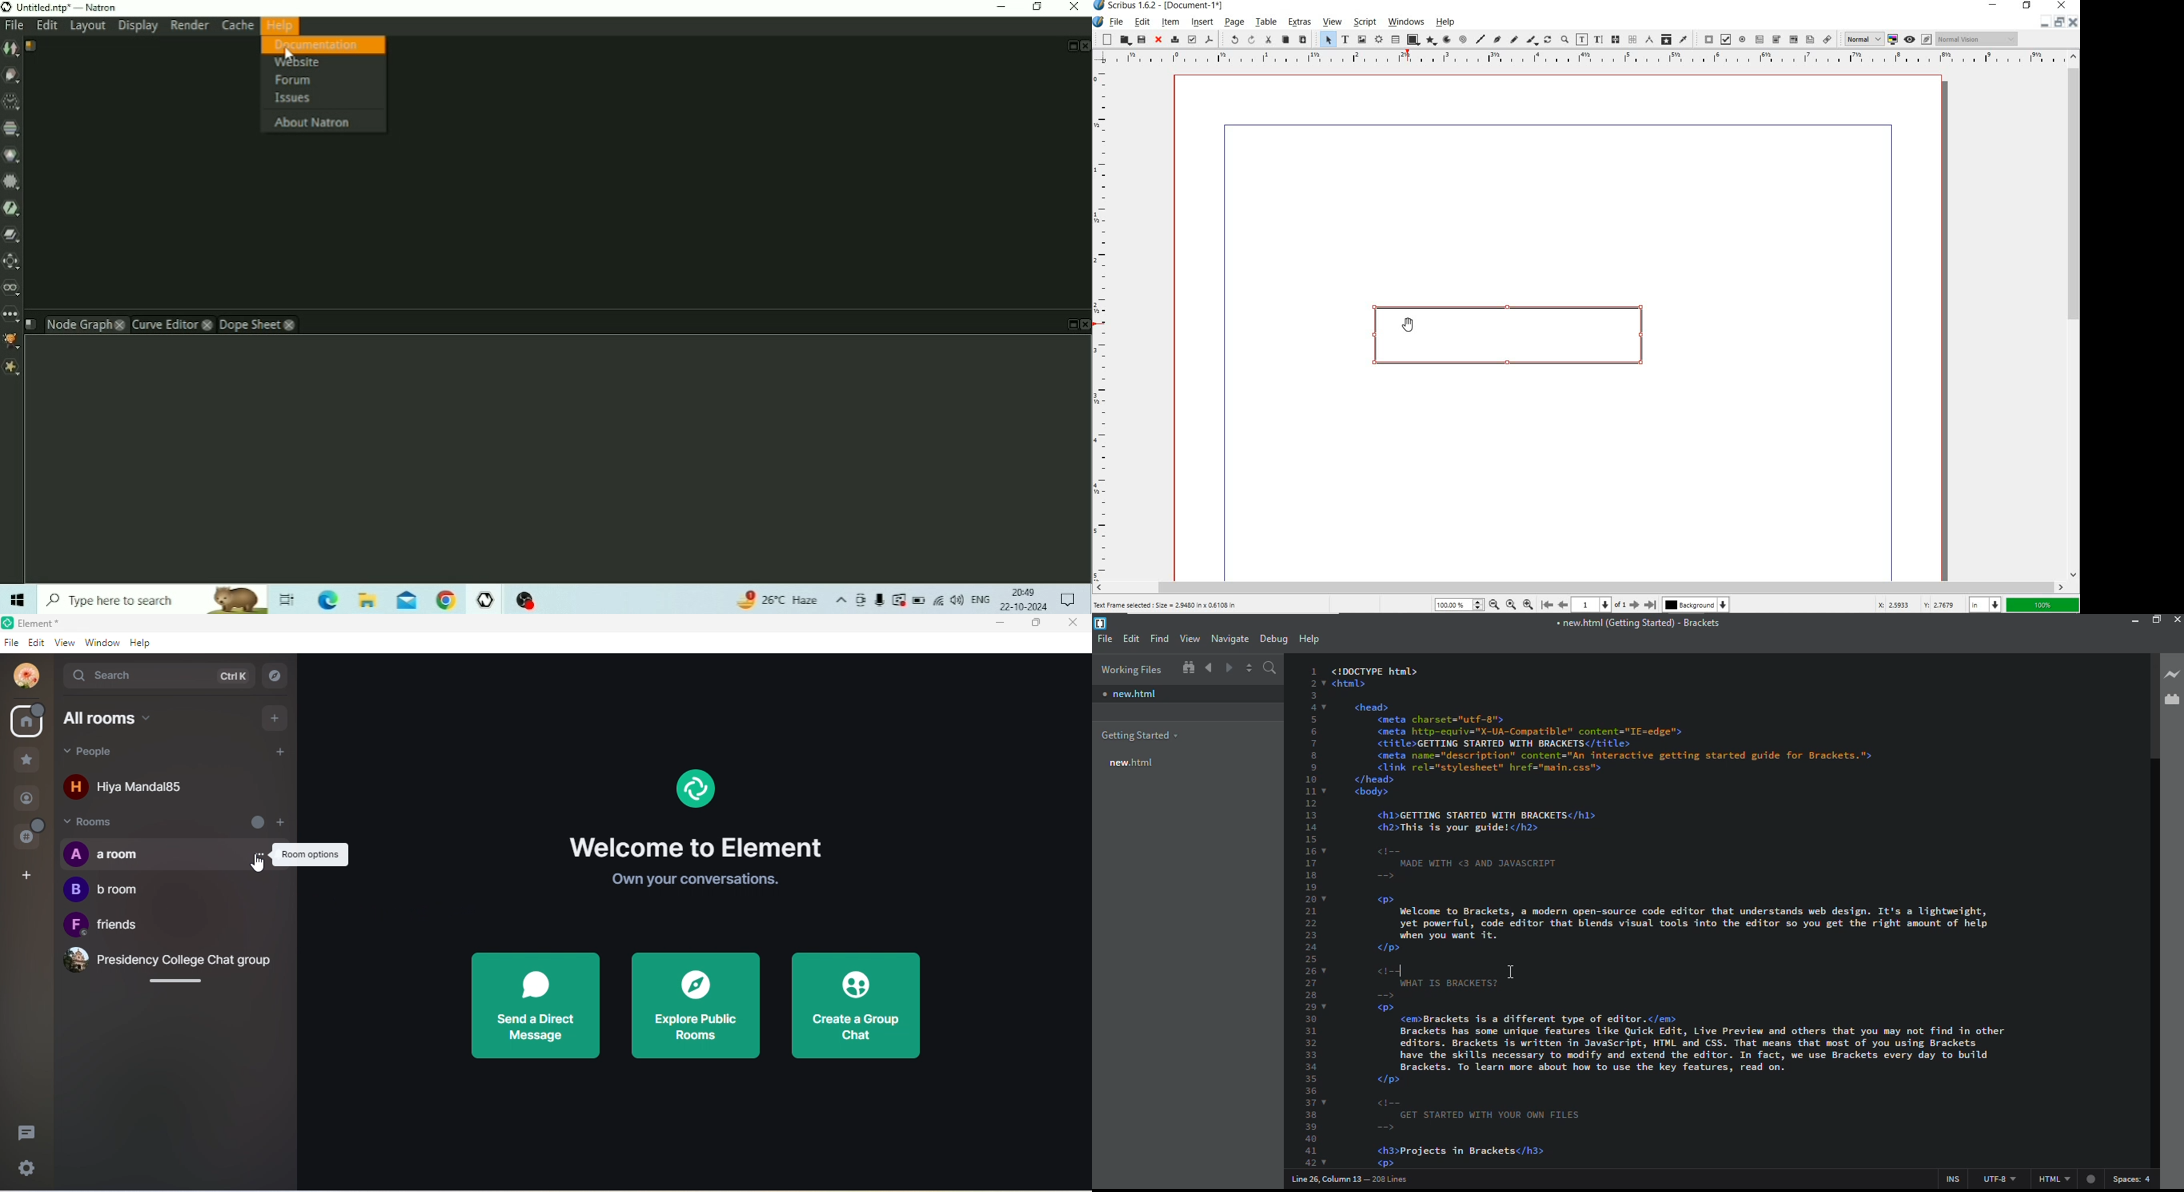  What do you see at coordinates (1142, 22) in the screenshot?
I see `edit` at bounding box center [1142, 22].